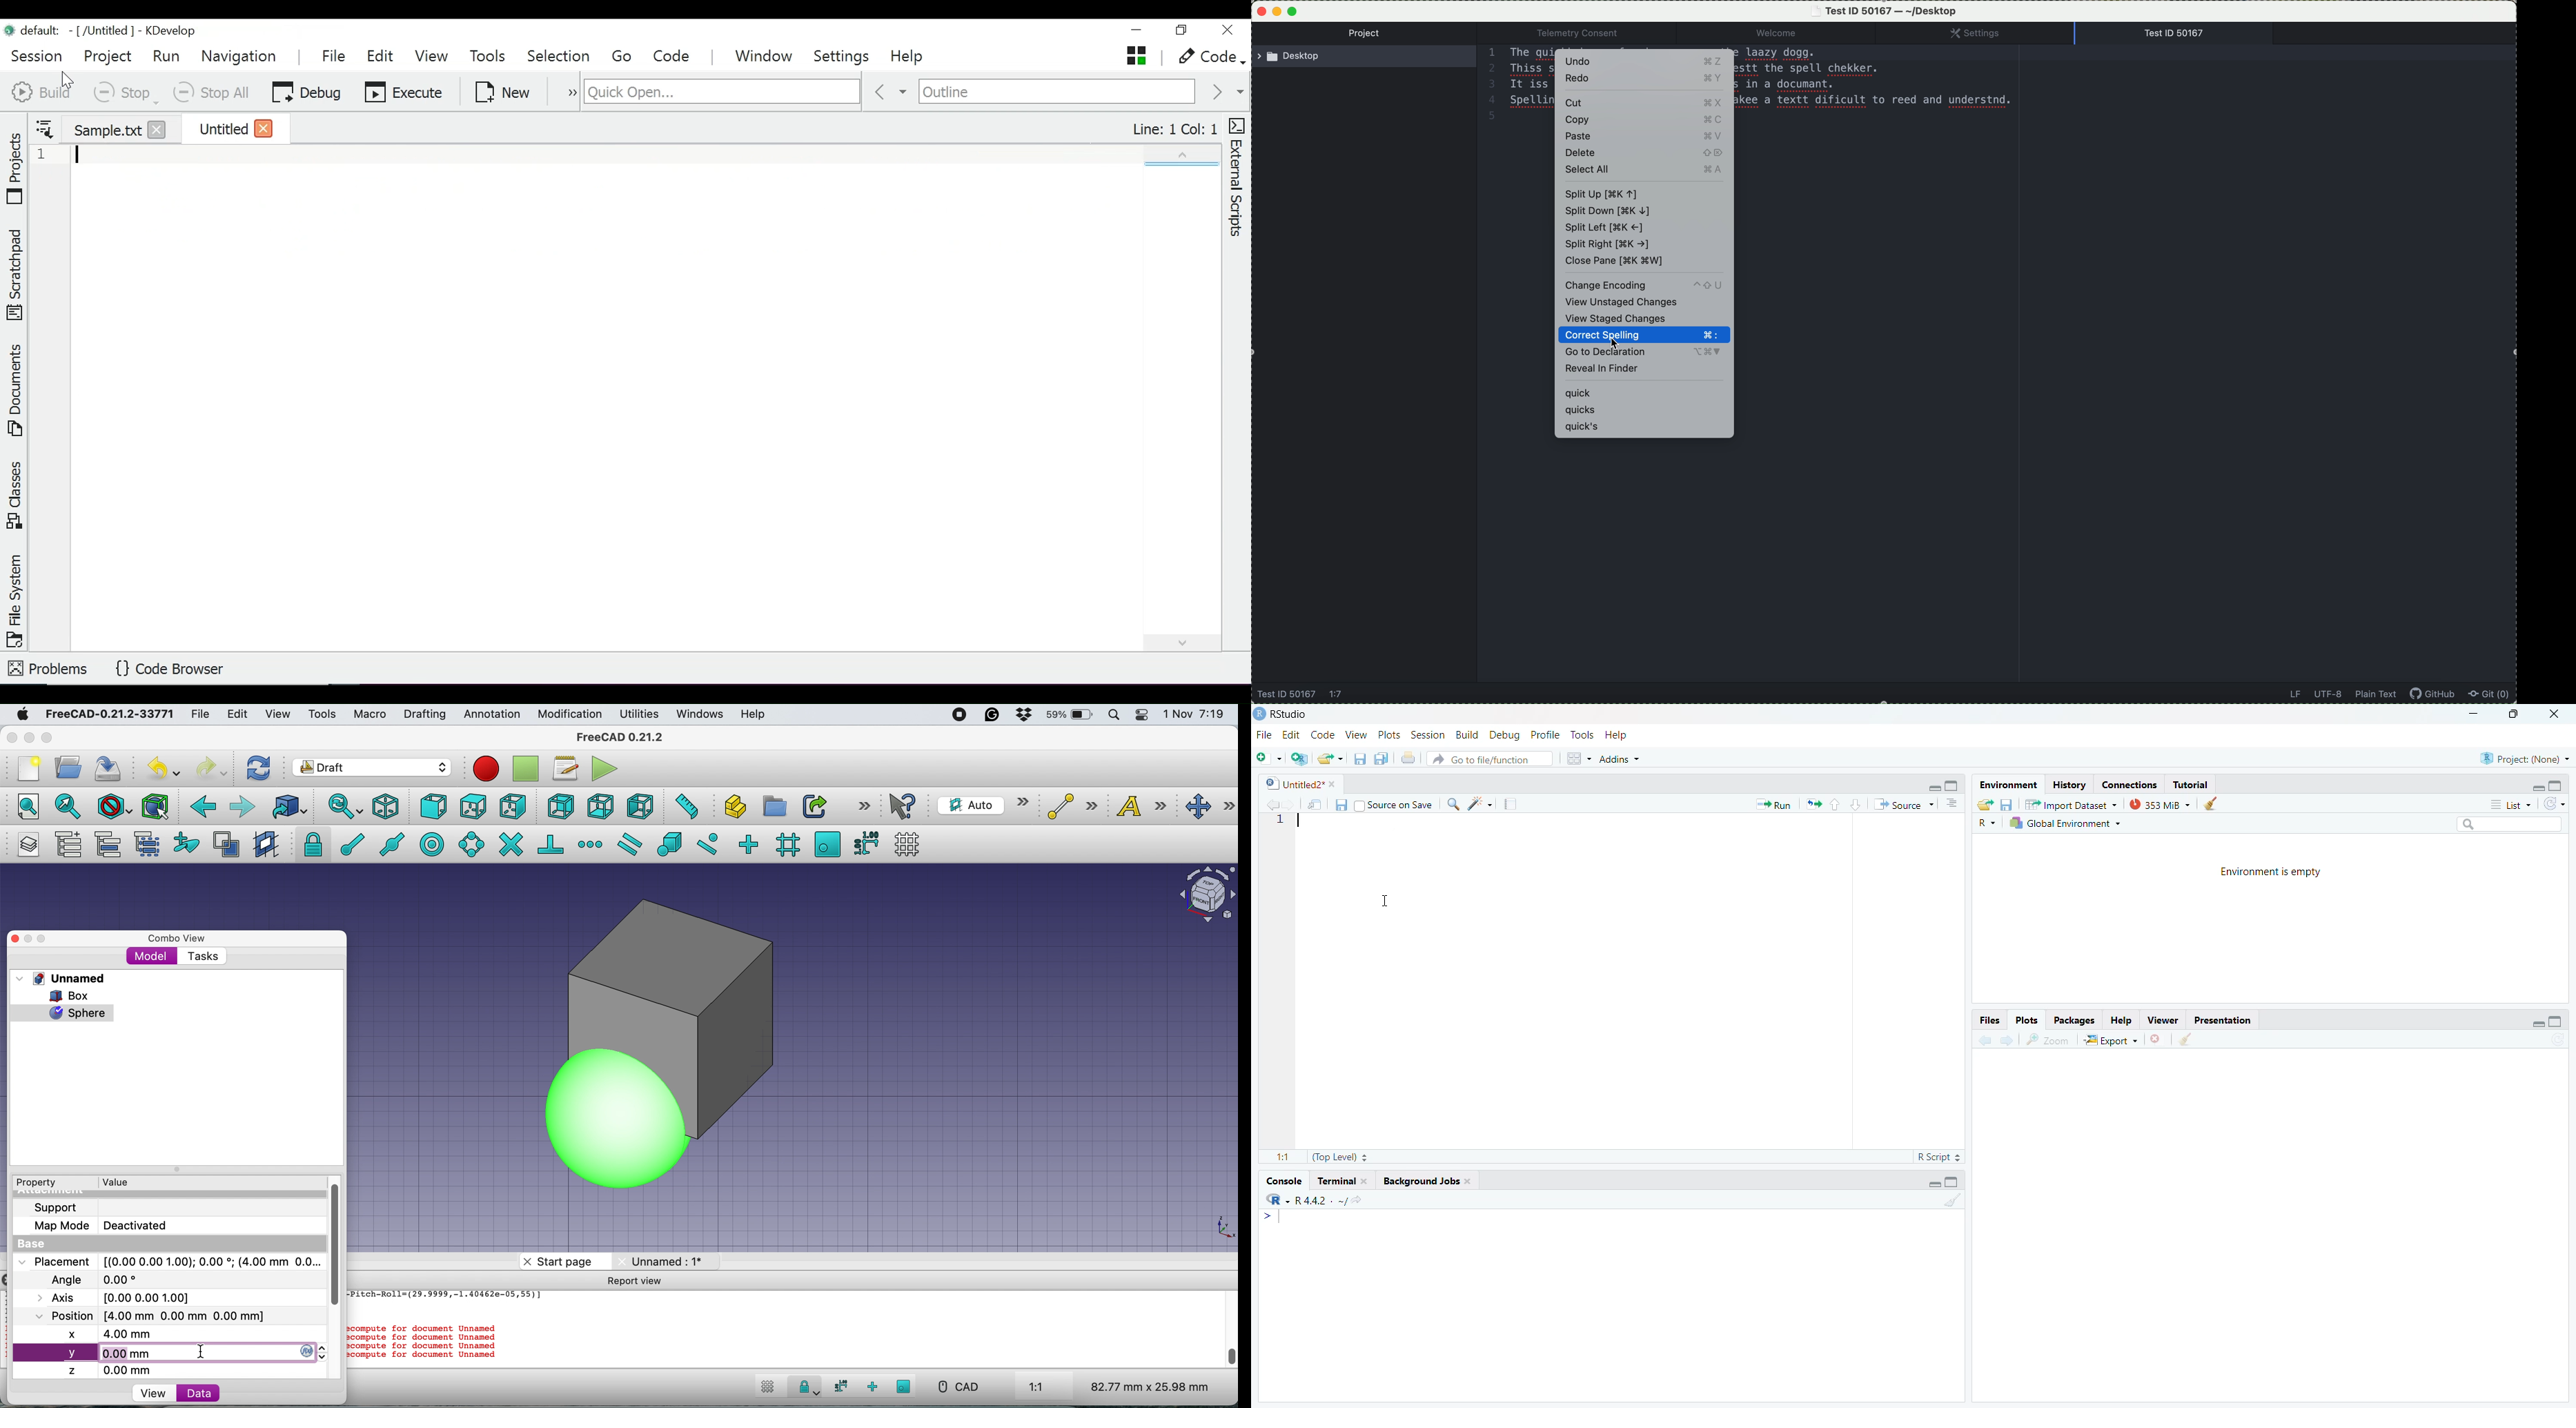 This screenshot has width=2576, height=1428. Describe the element at coordinates (1294, 11) in the screenshot. I see `maximize program` at that location.